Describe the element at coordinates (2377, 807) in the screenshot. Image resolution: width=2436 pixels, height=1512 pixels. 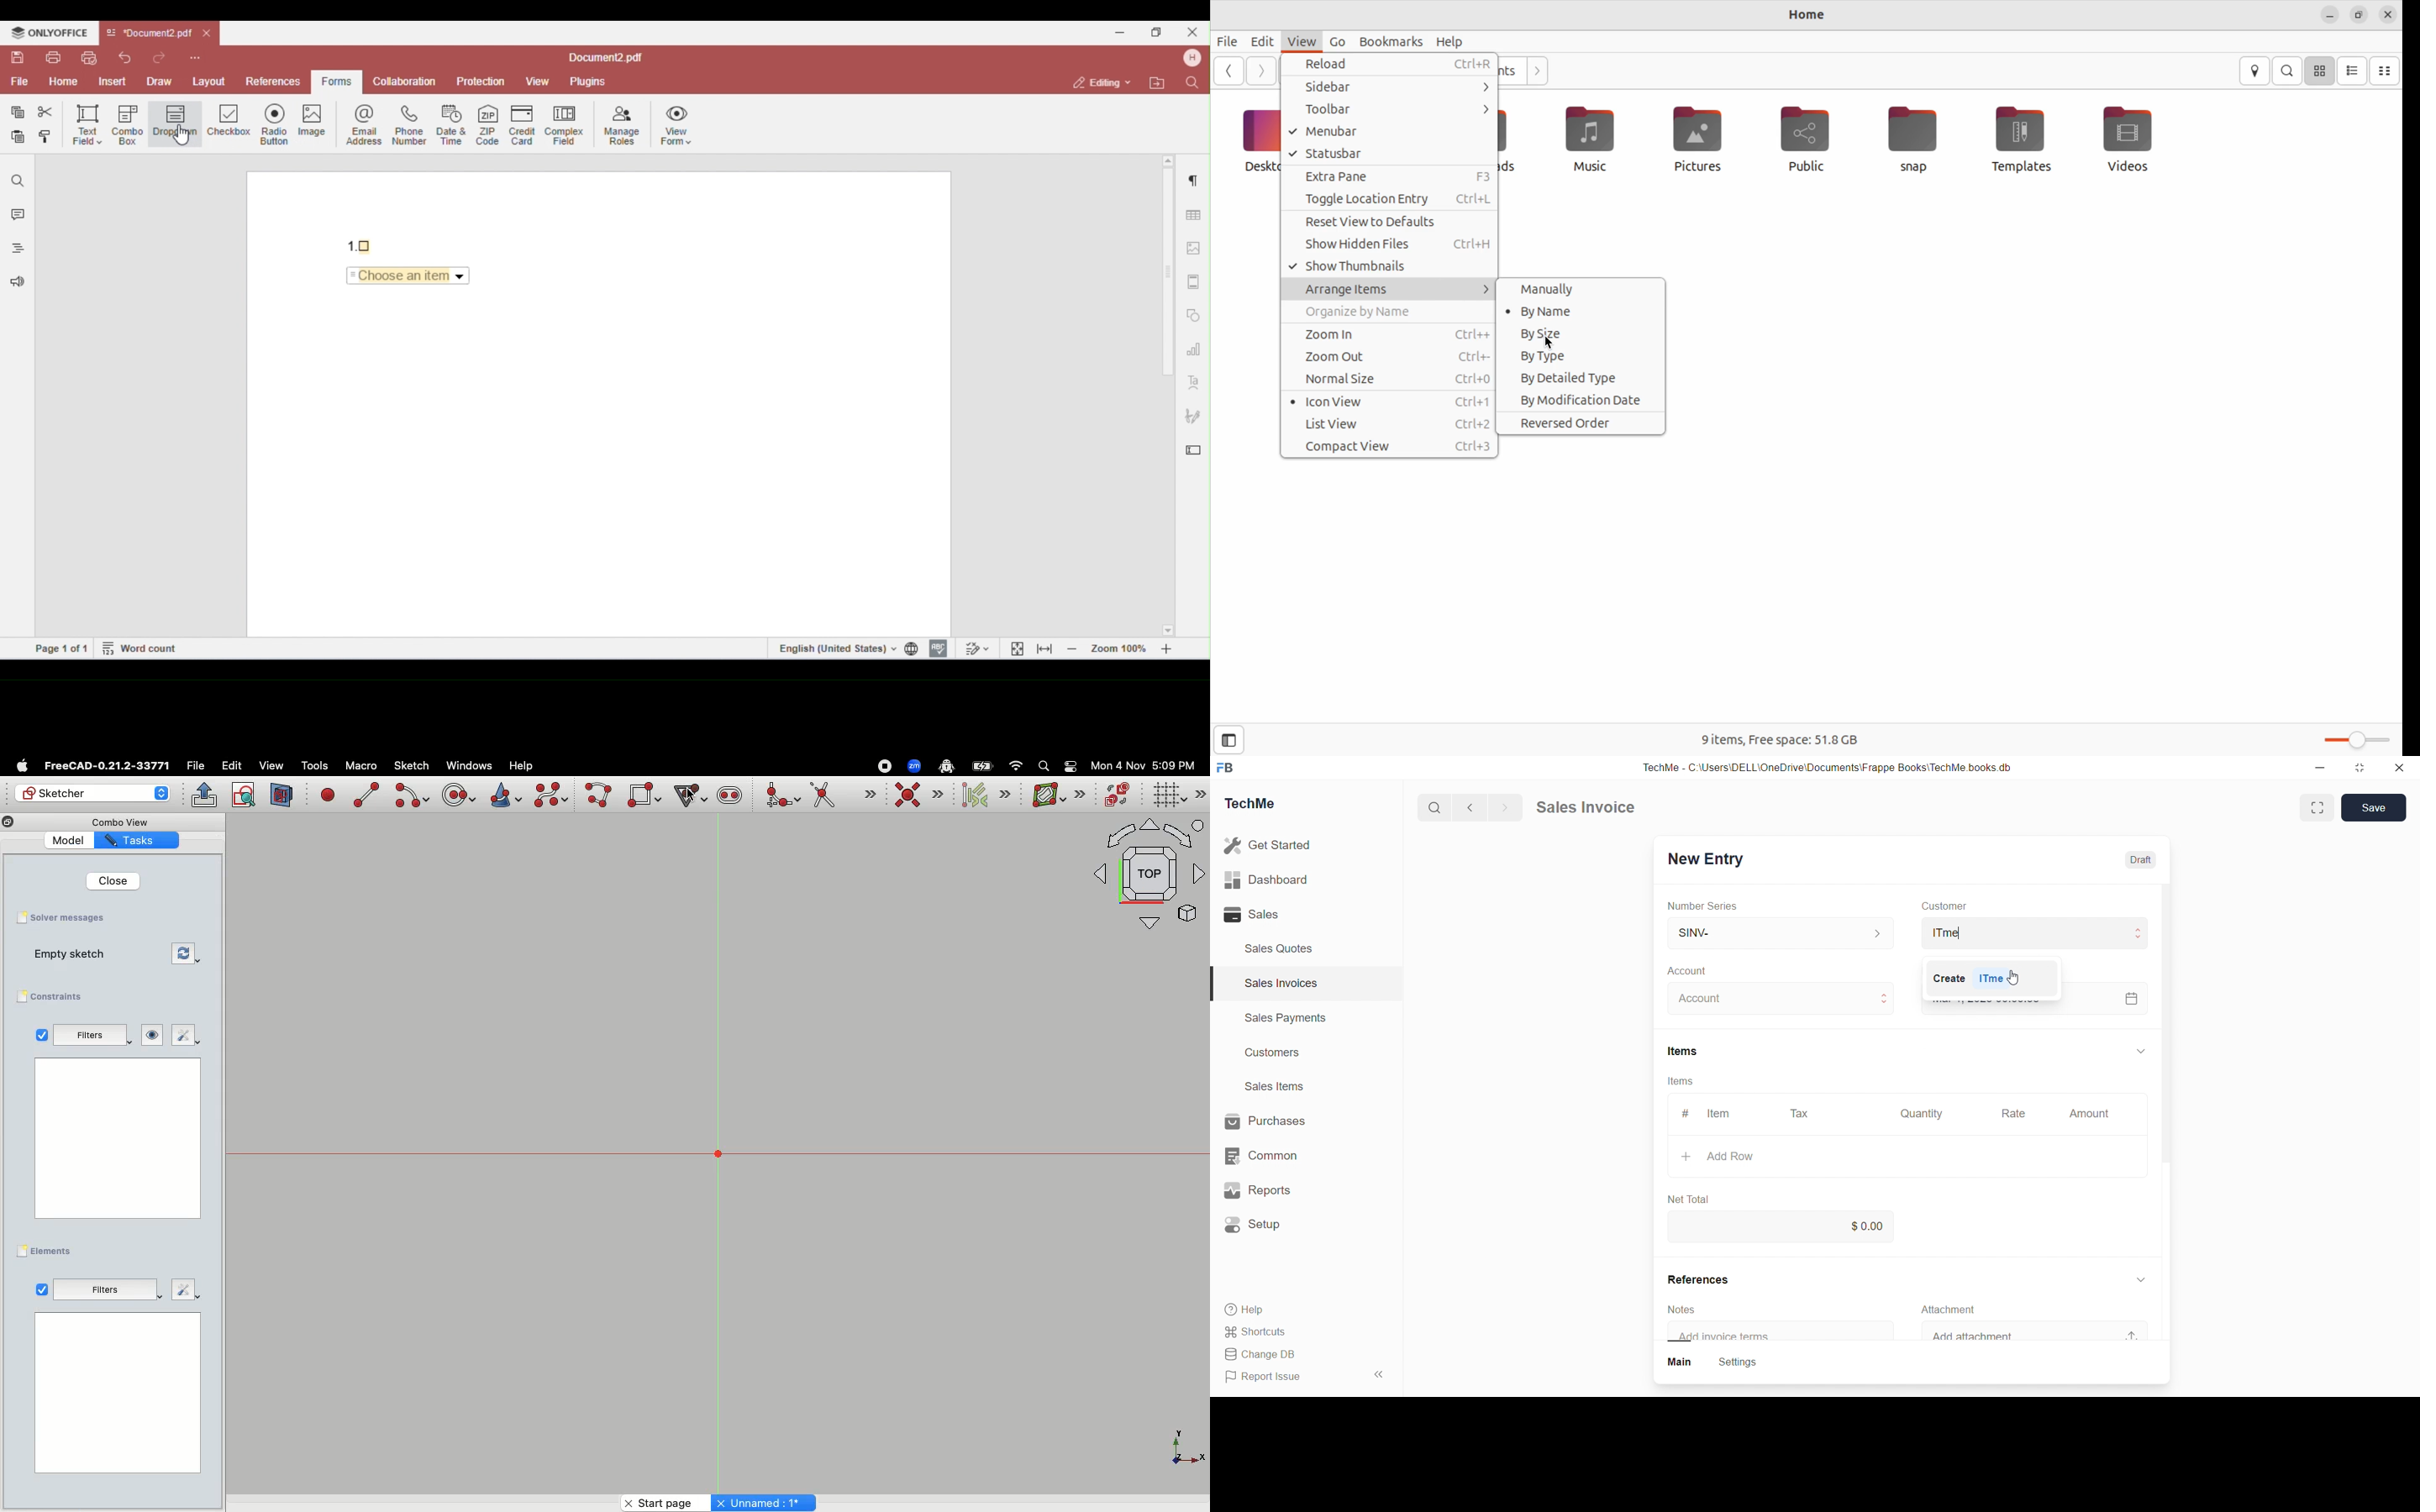
I see `Save` at that location.